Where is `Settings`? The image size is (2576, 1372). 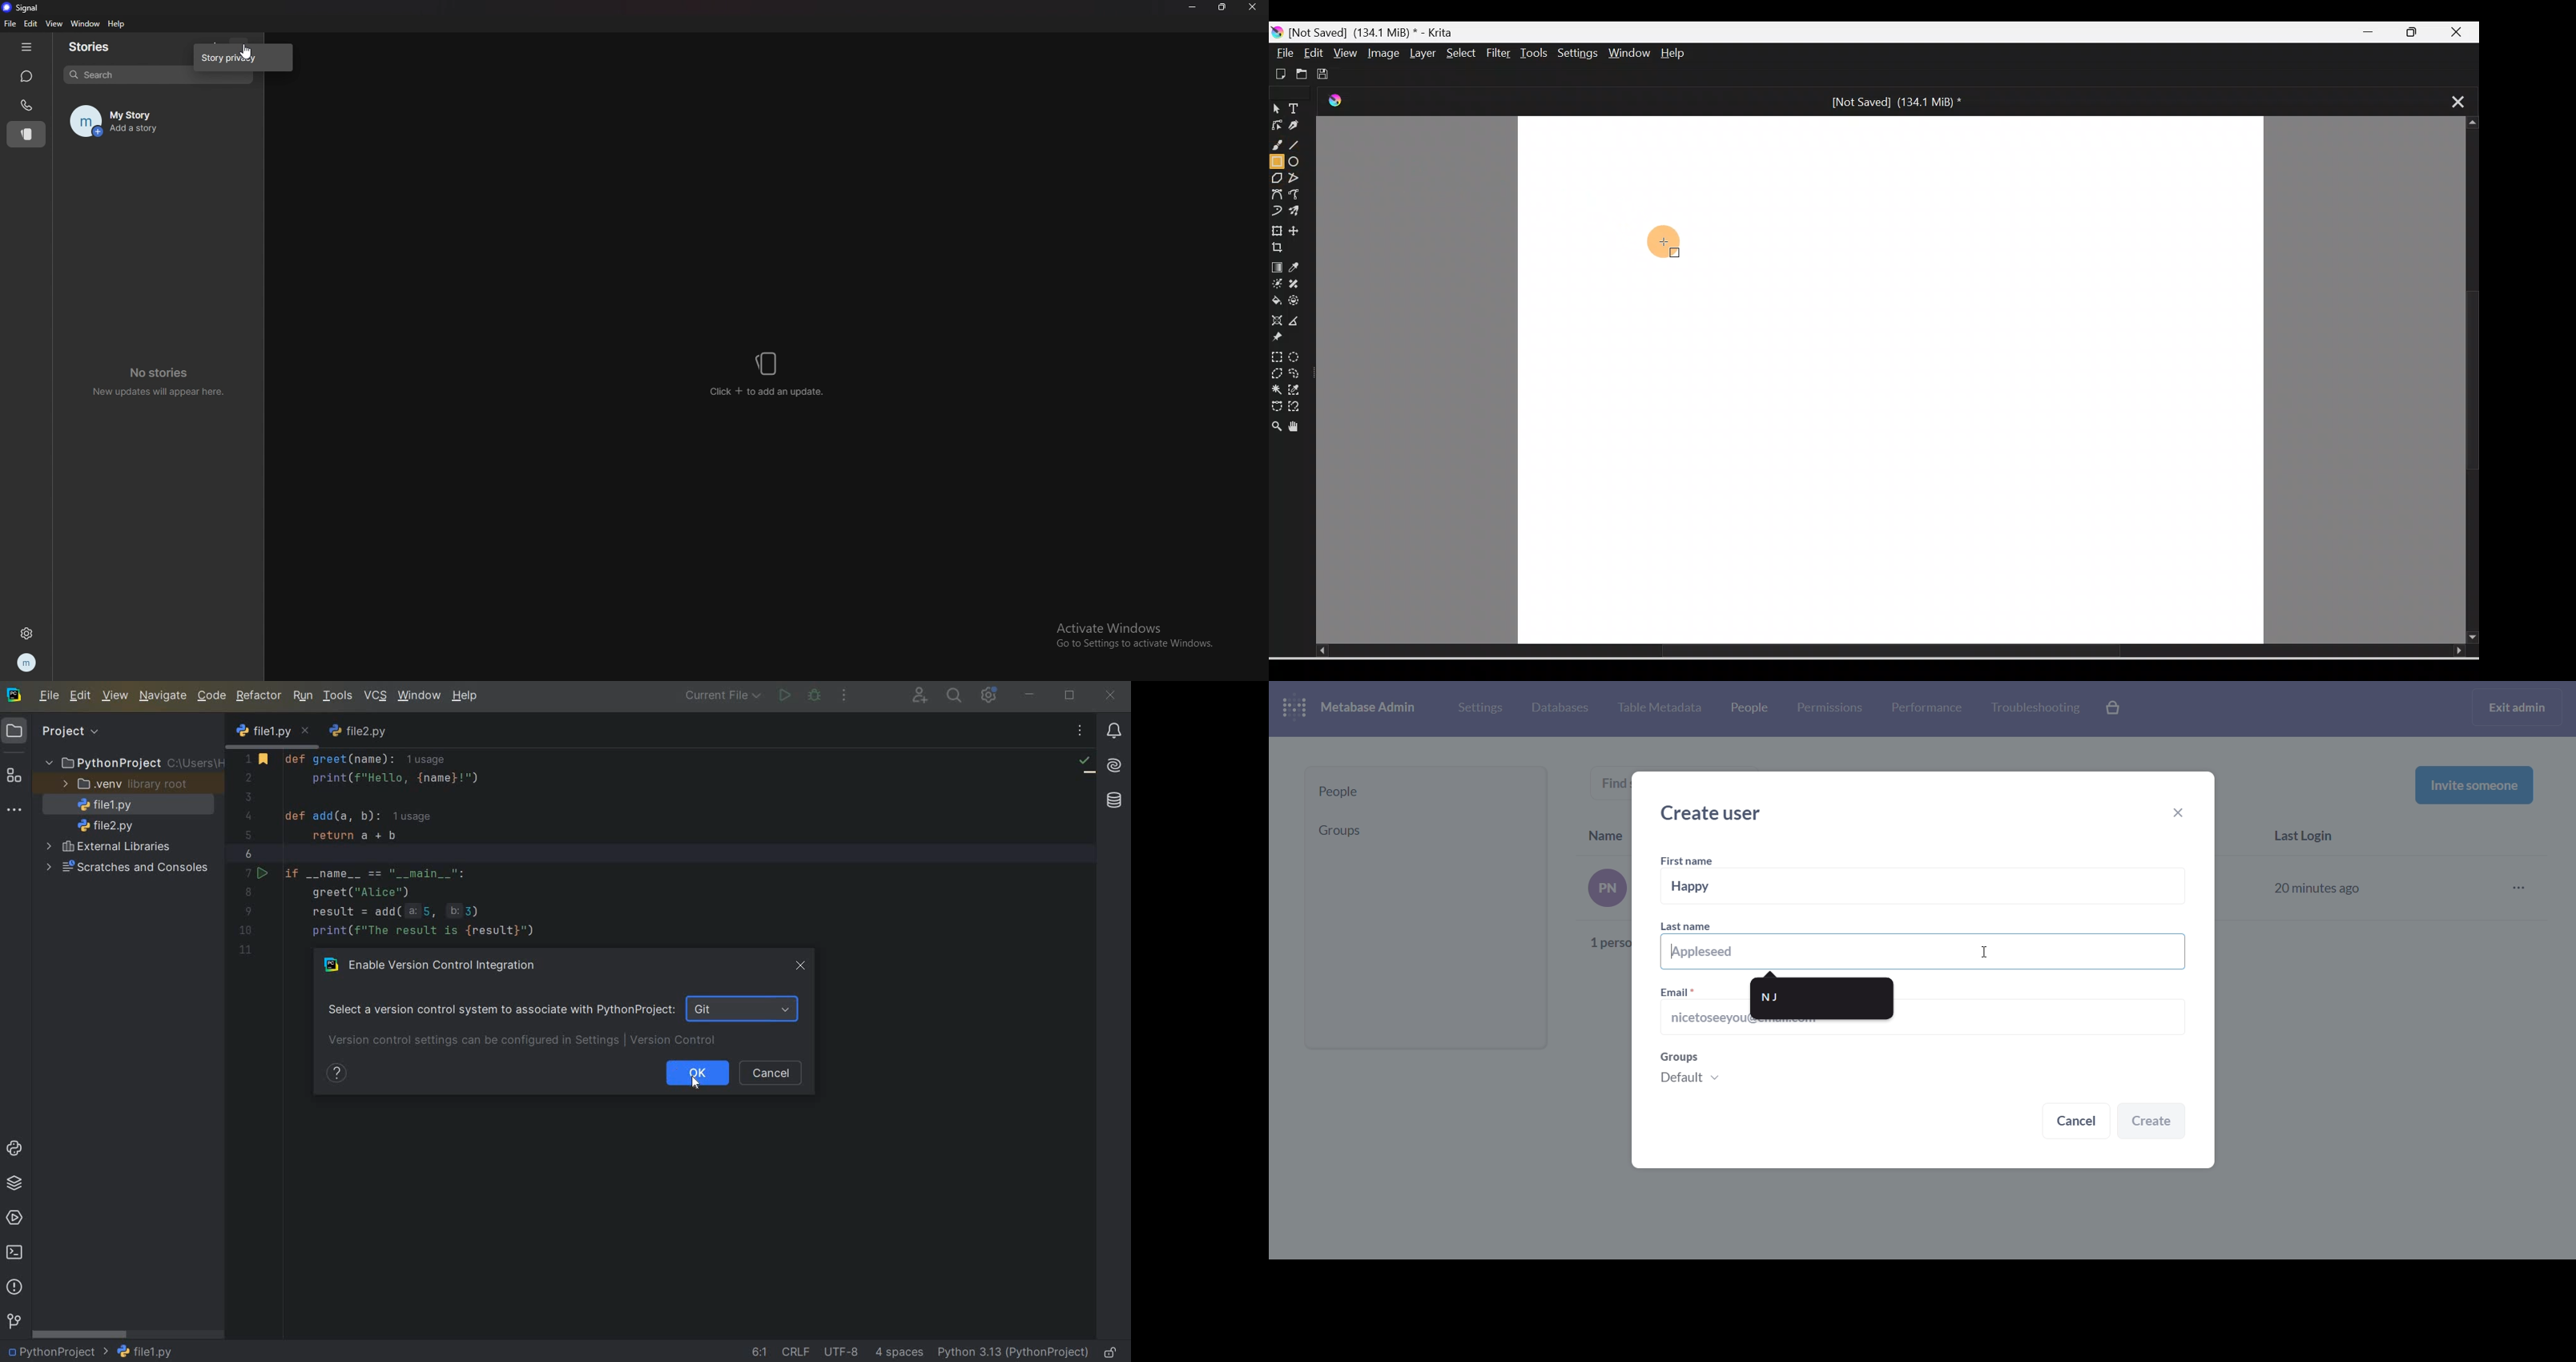
Settings is located at coordinates (1579, 54).